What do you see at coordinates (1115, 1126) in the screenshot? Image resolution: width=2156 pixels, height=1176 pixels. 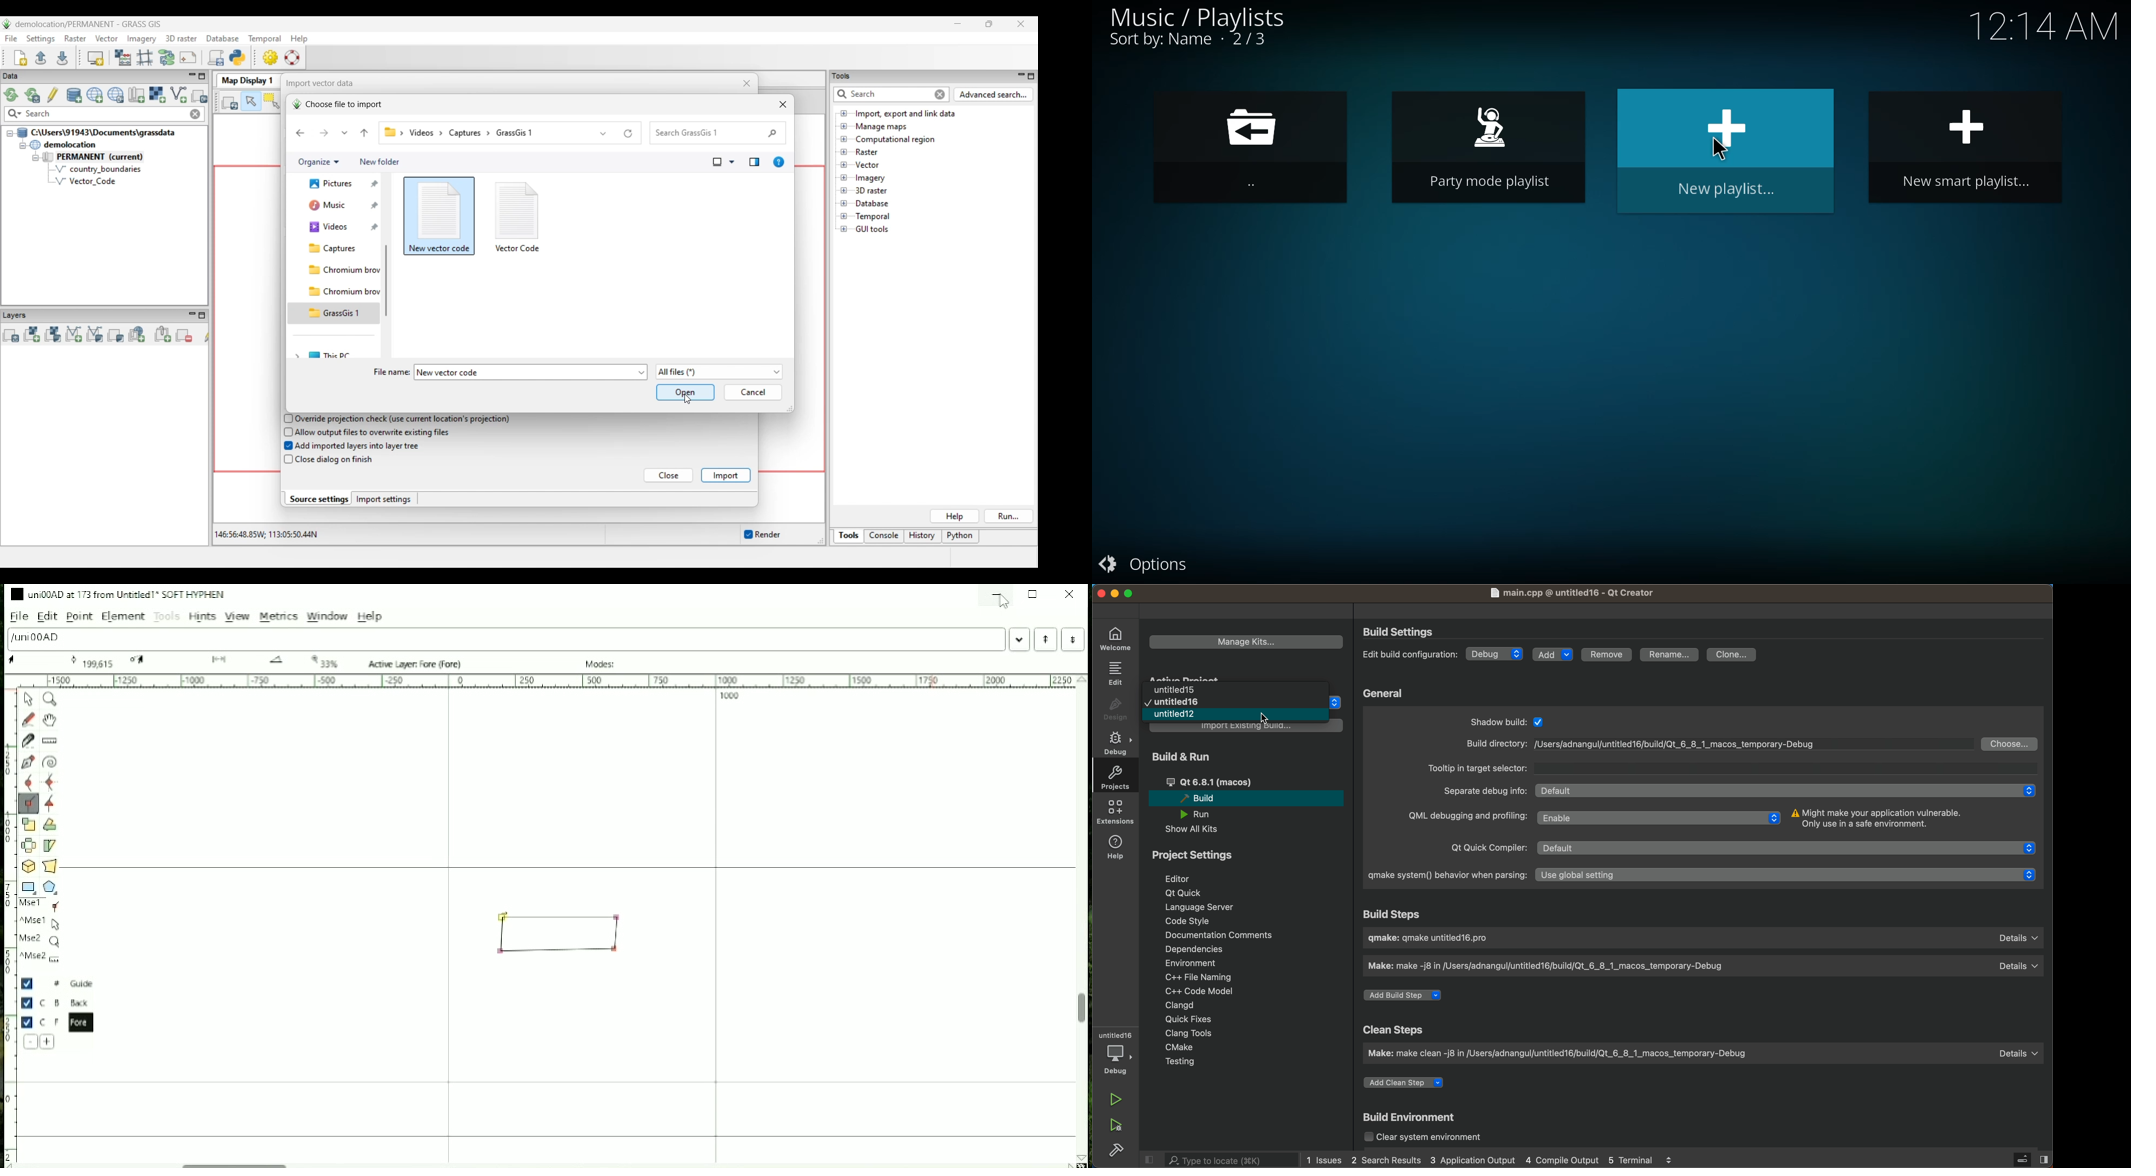 I see `run and debug` at bounding box center [1115, 1126].